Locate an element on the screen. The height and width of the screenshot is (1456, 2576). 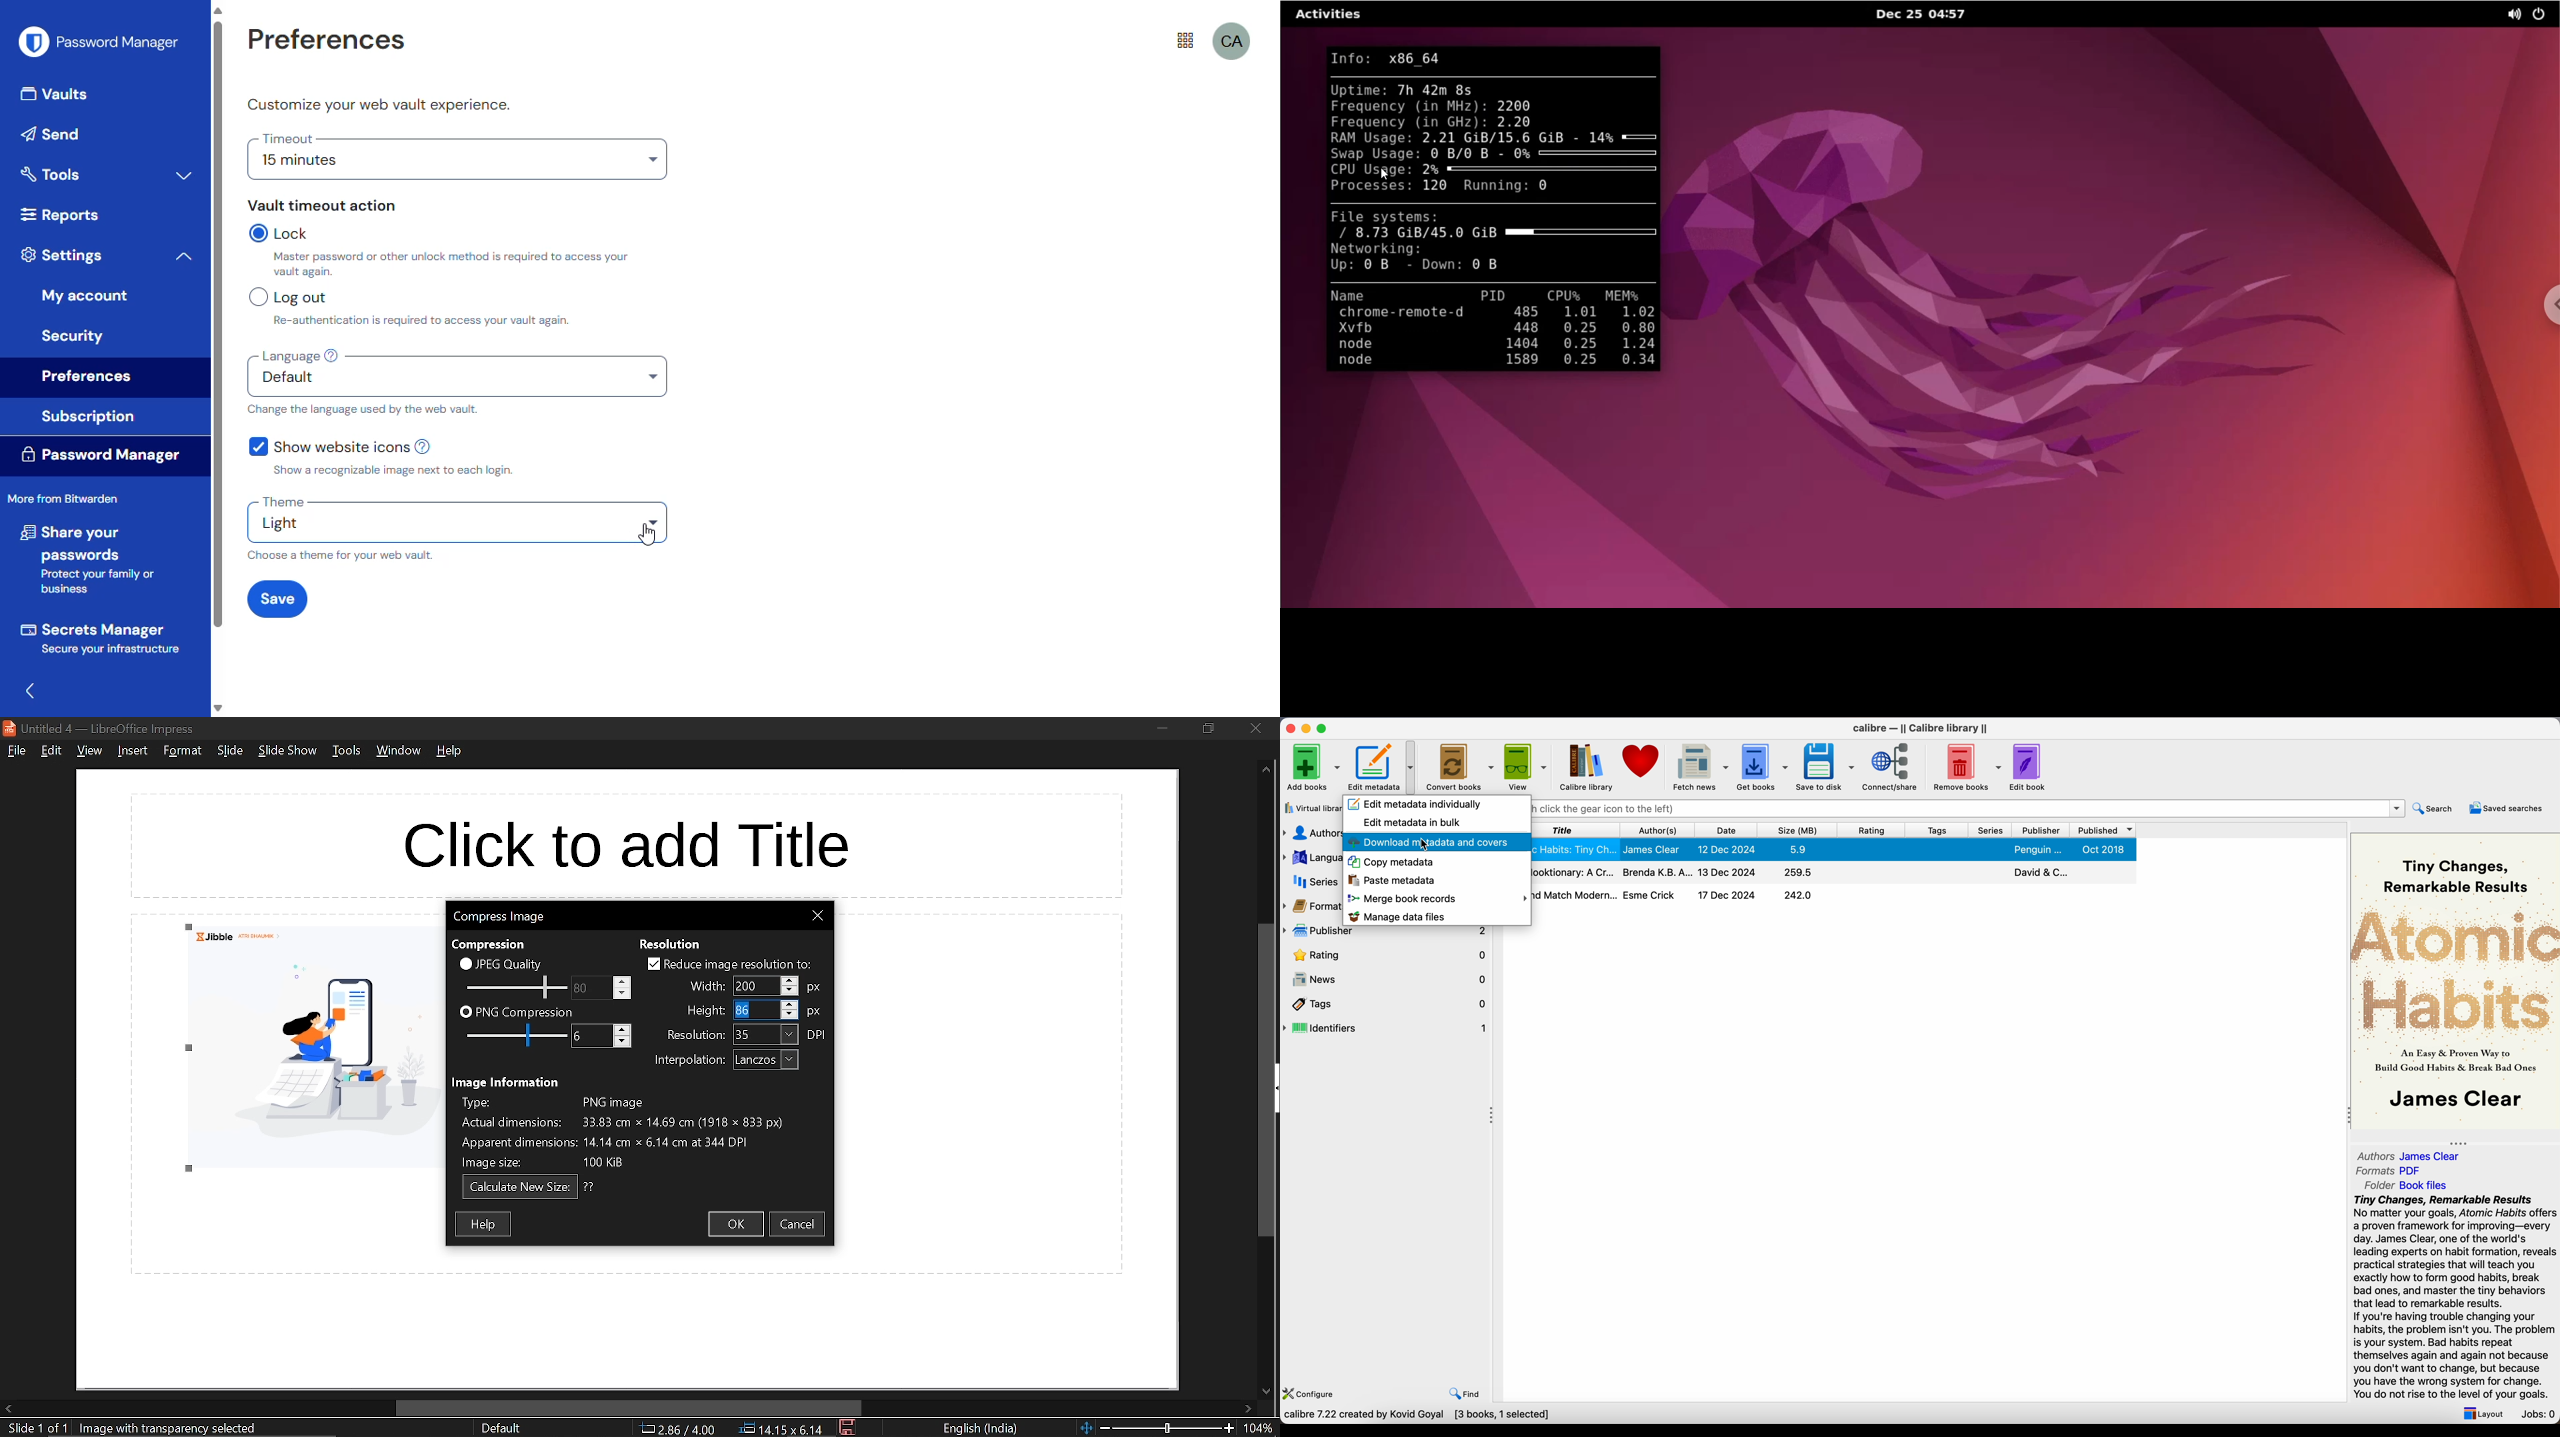
vertical scrollbar is located at coordinates (1268, 1081).